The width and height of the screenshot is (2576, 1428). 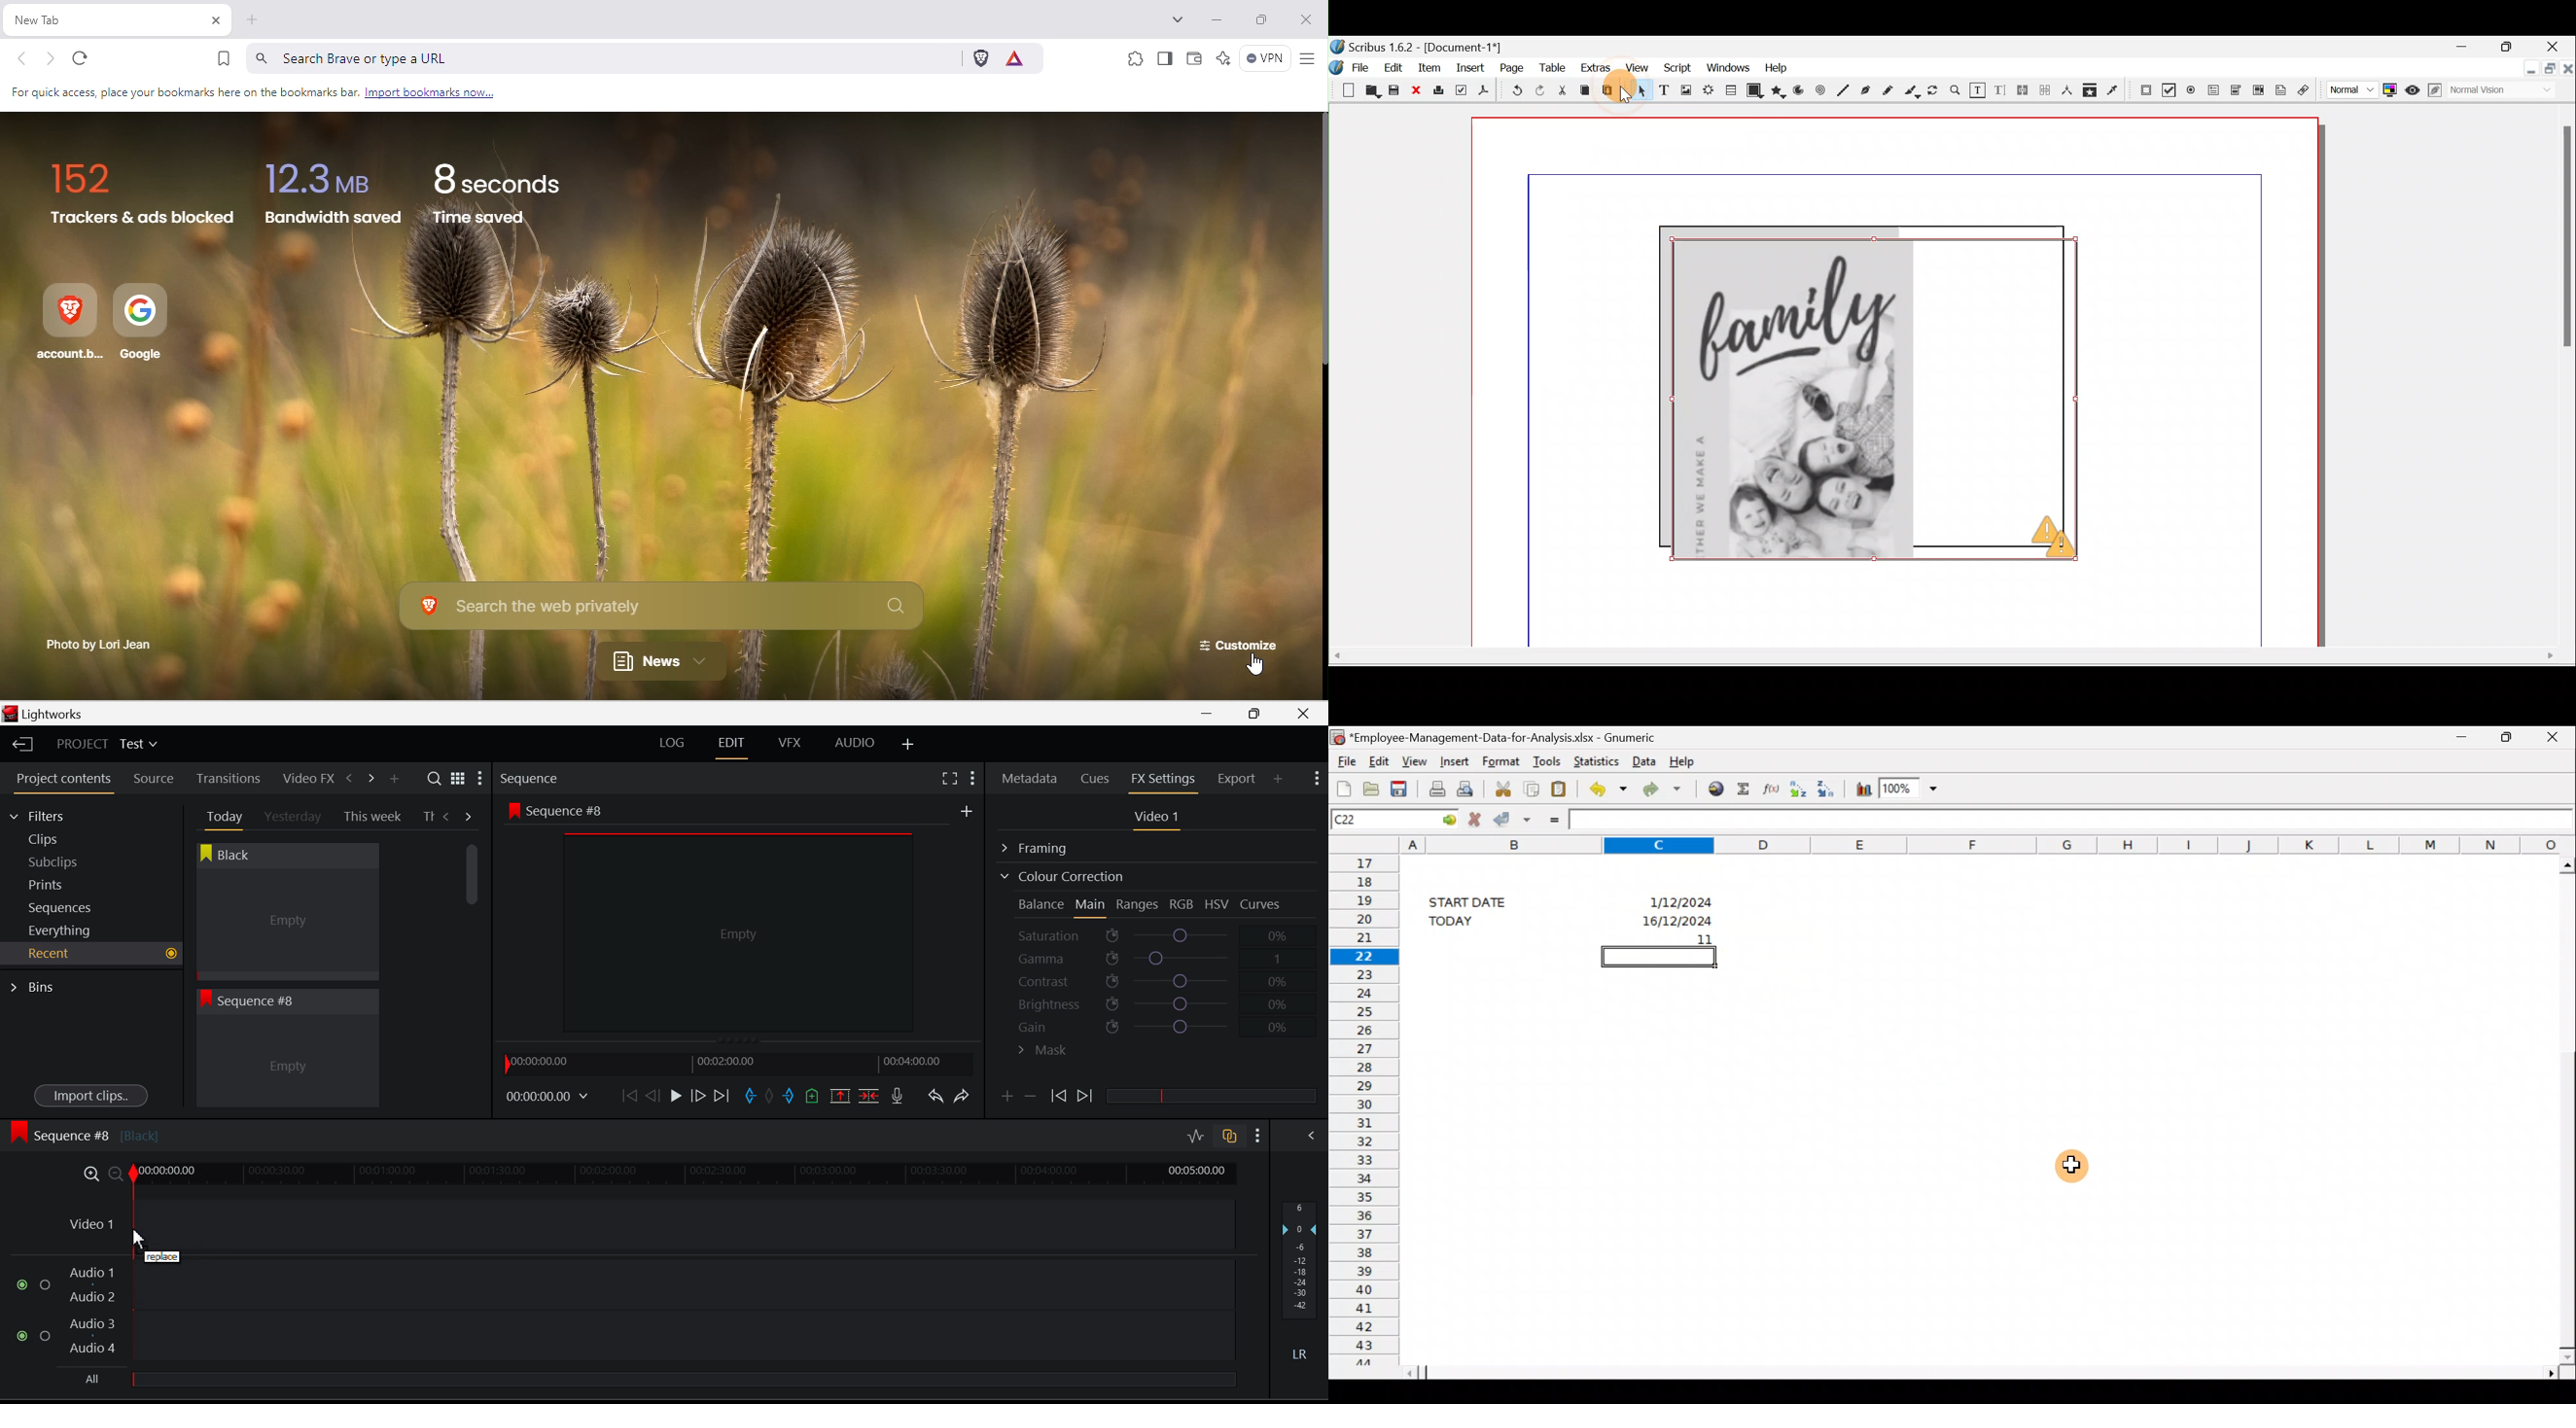 I want to click on New tab, so click(x=104, y=20).